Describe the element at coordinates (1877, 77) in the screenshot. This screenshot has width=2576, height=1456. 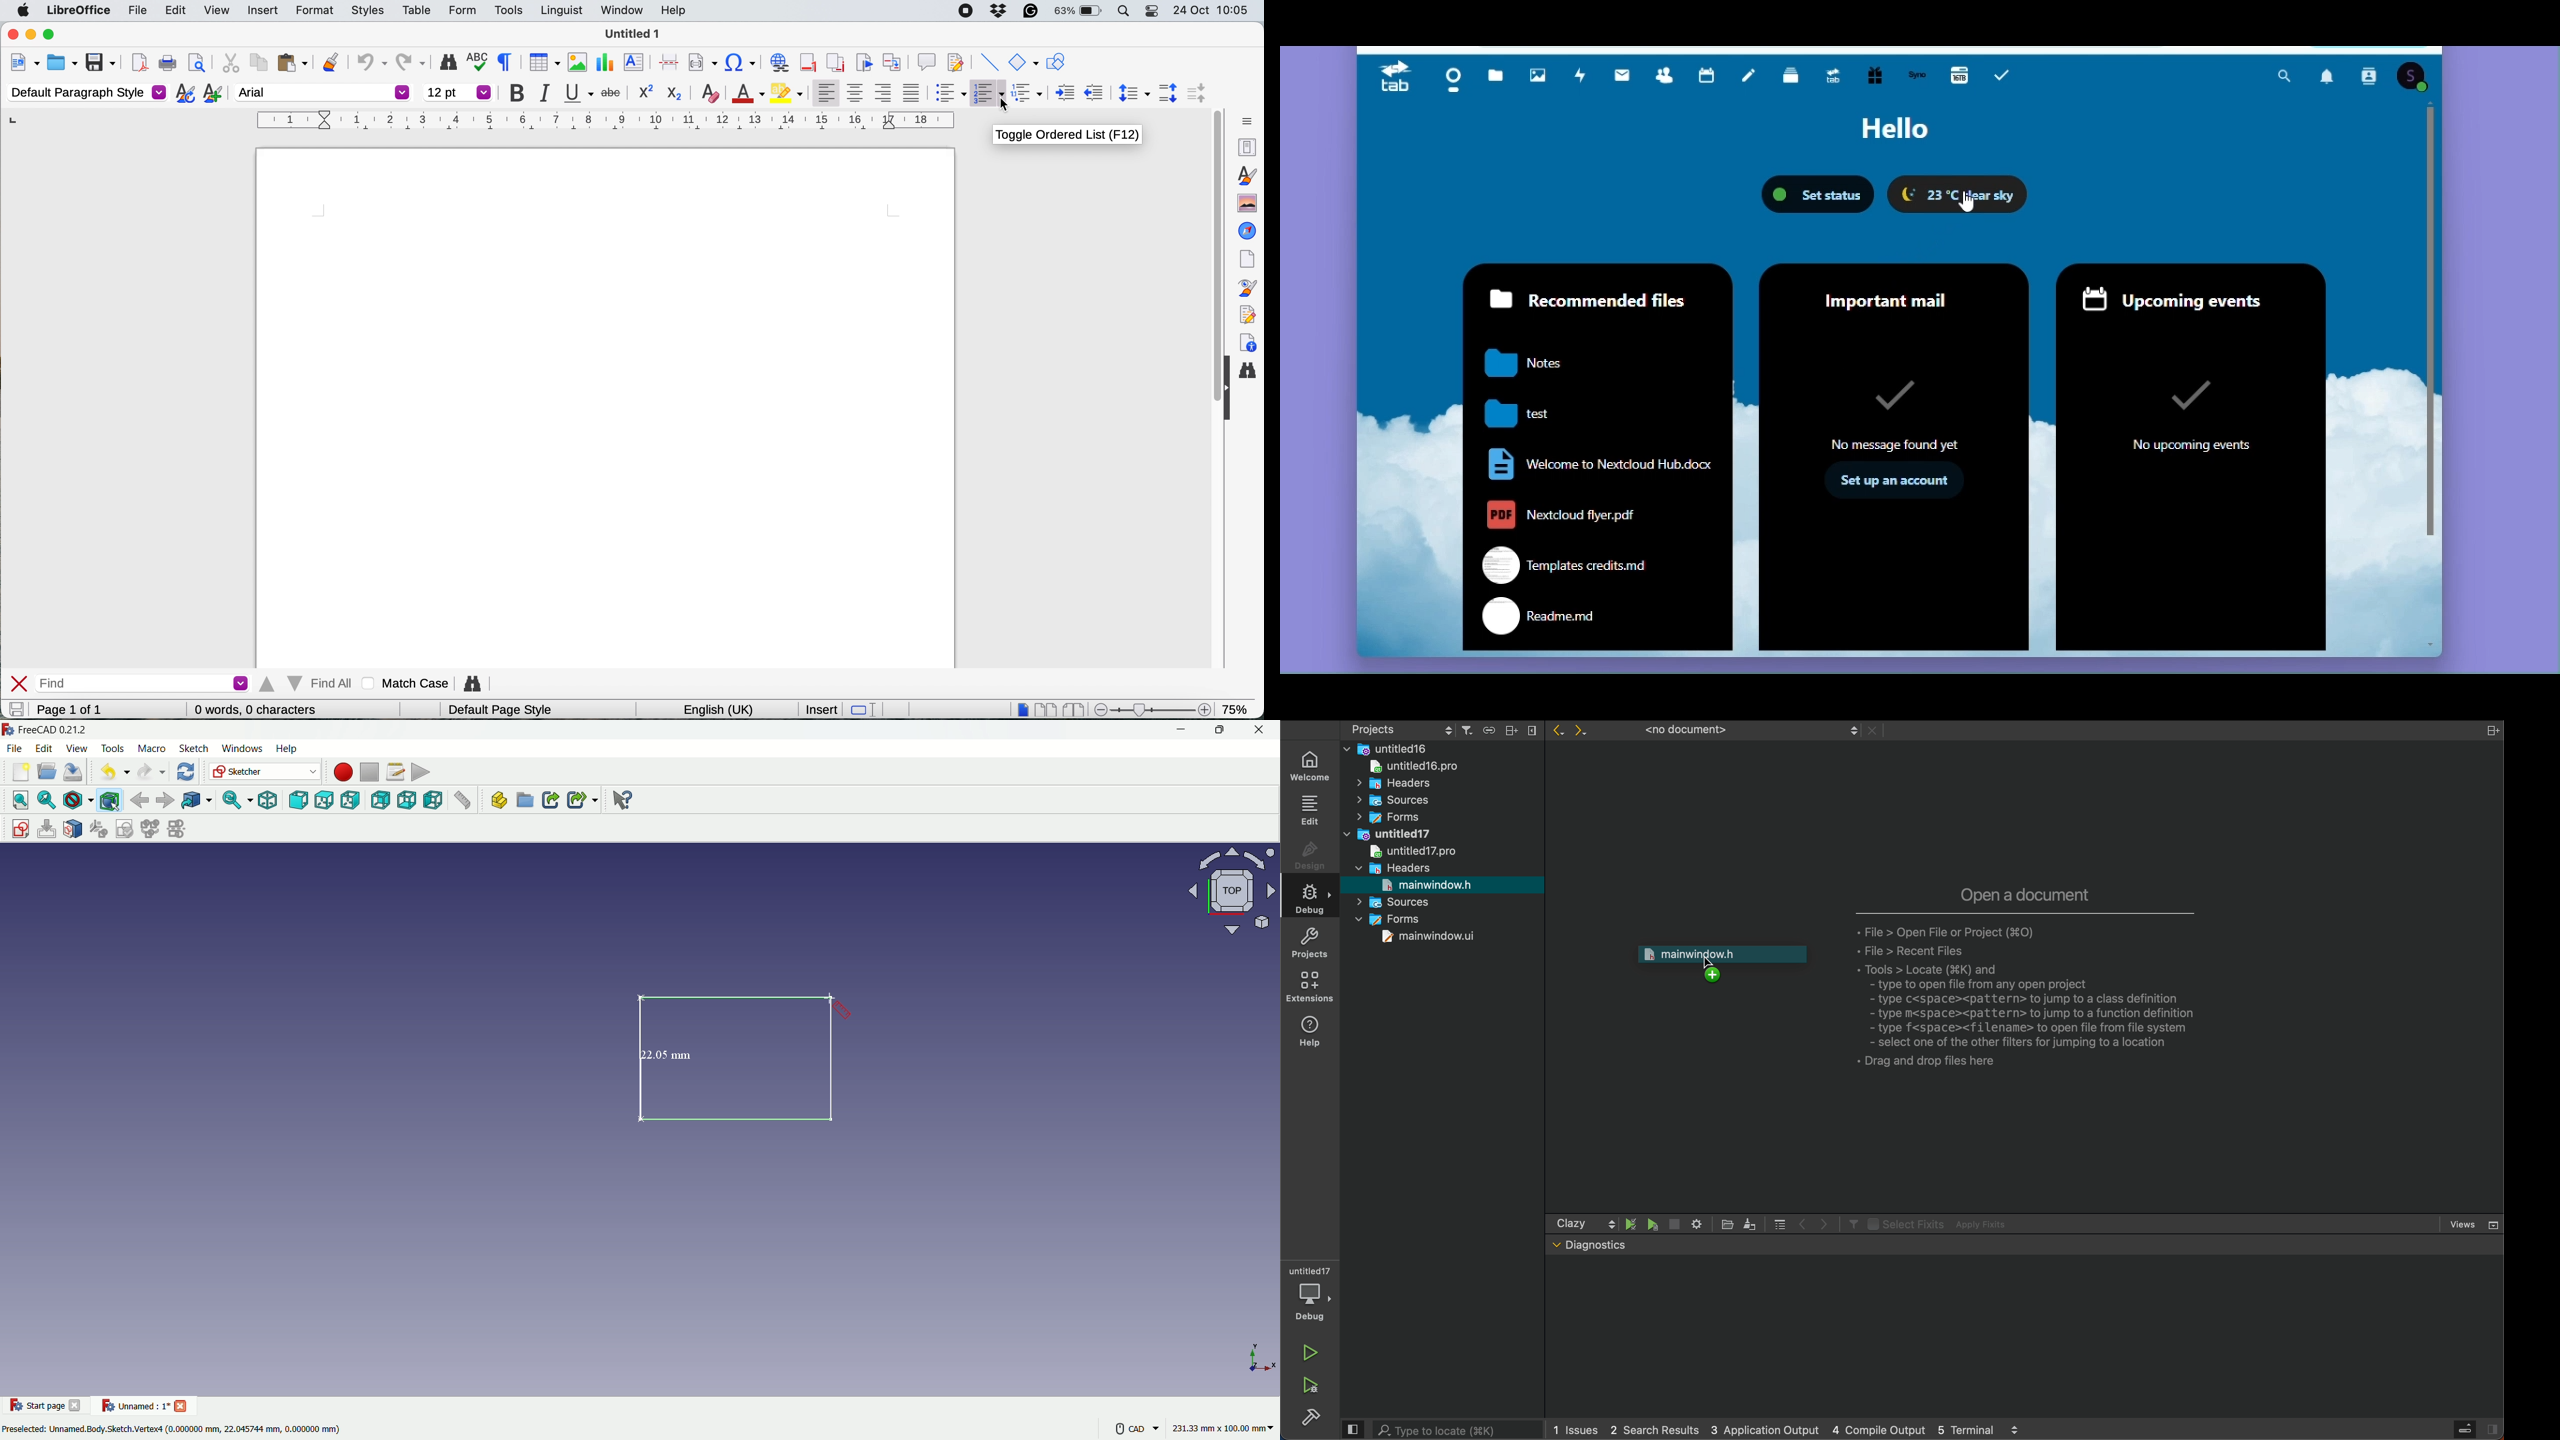
I see `Free trial` at that location.